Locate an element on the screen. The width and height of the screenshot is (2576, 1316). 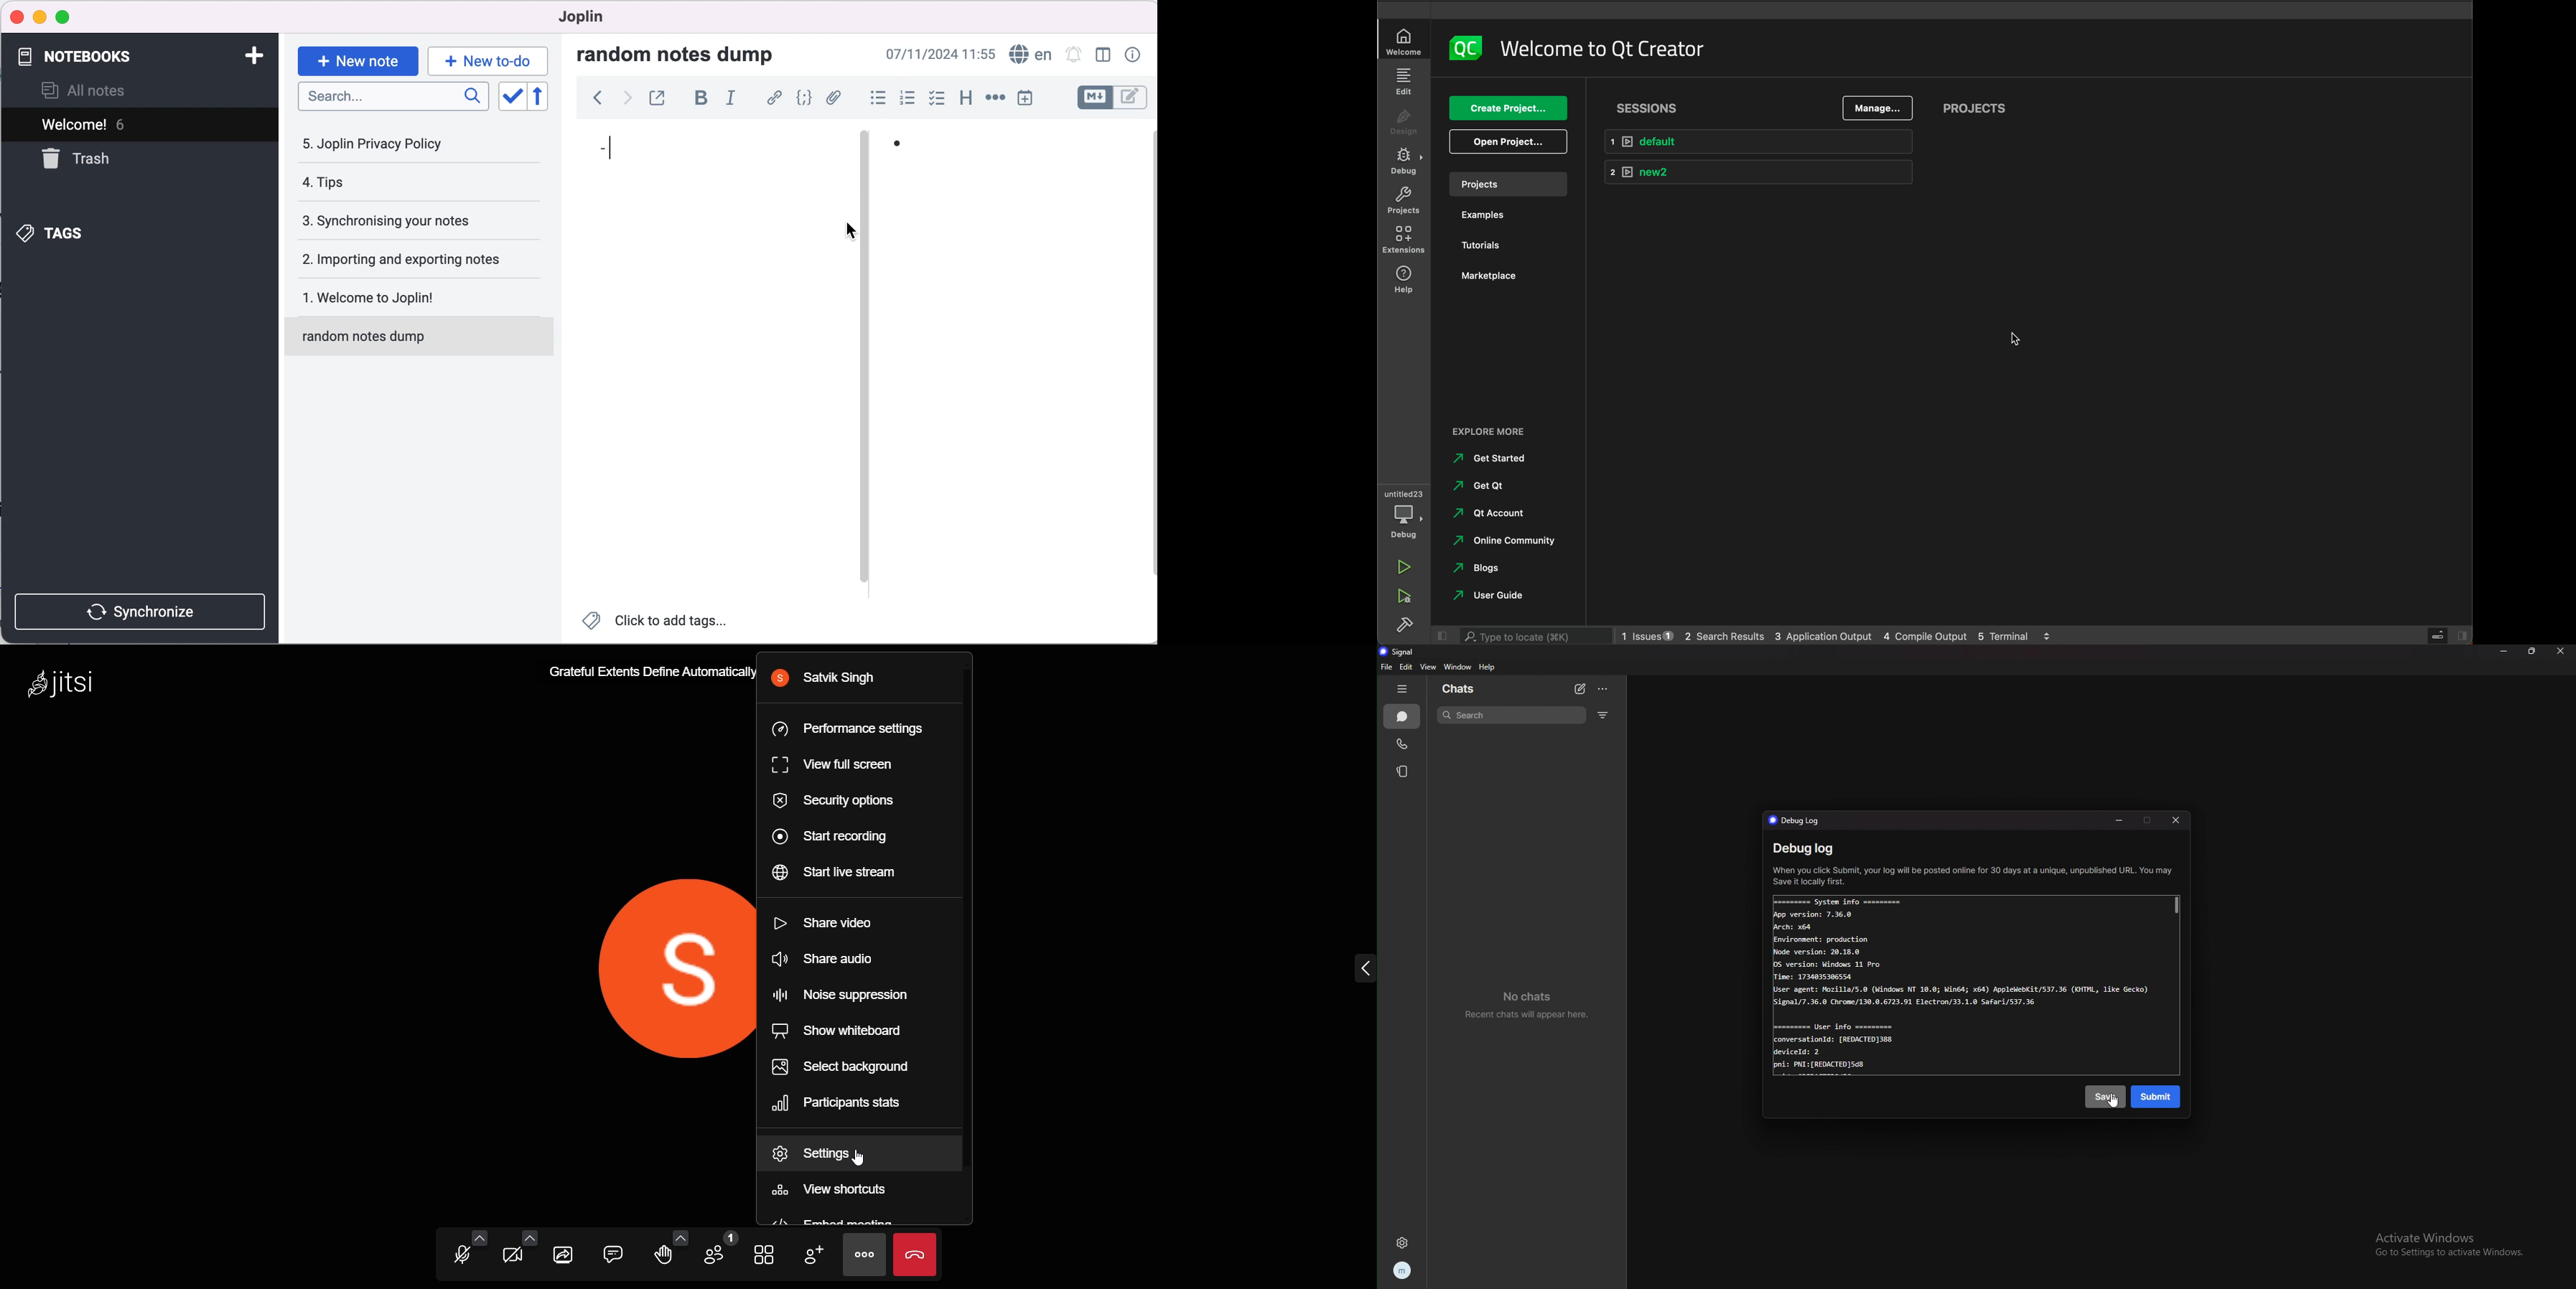
synchronize is located at coordinates (143, 609).